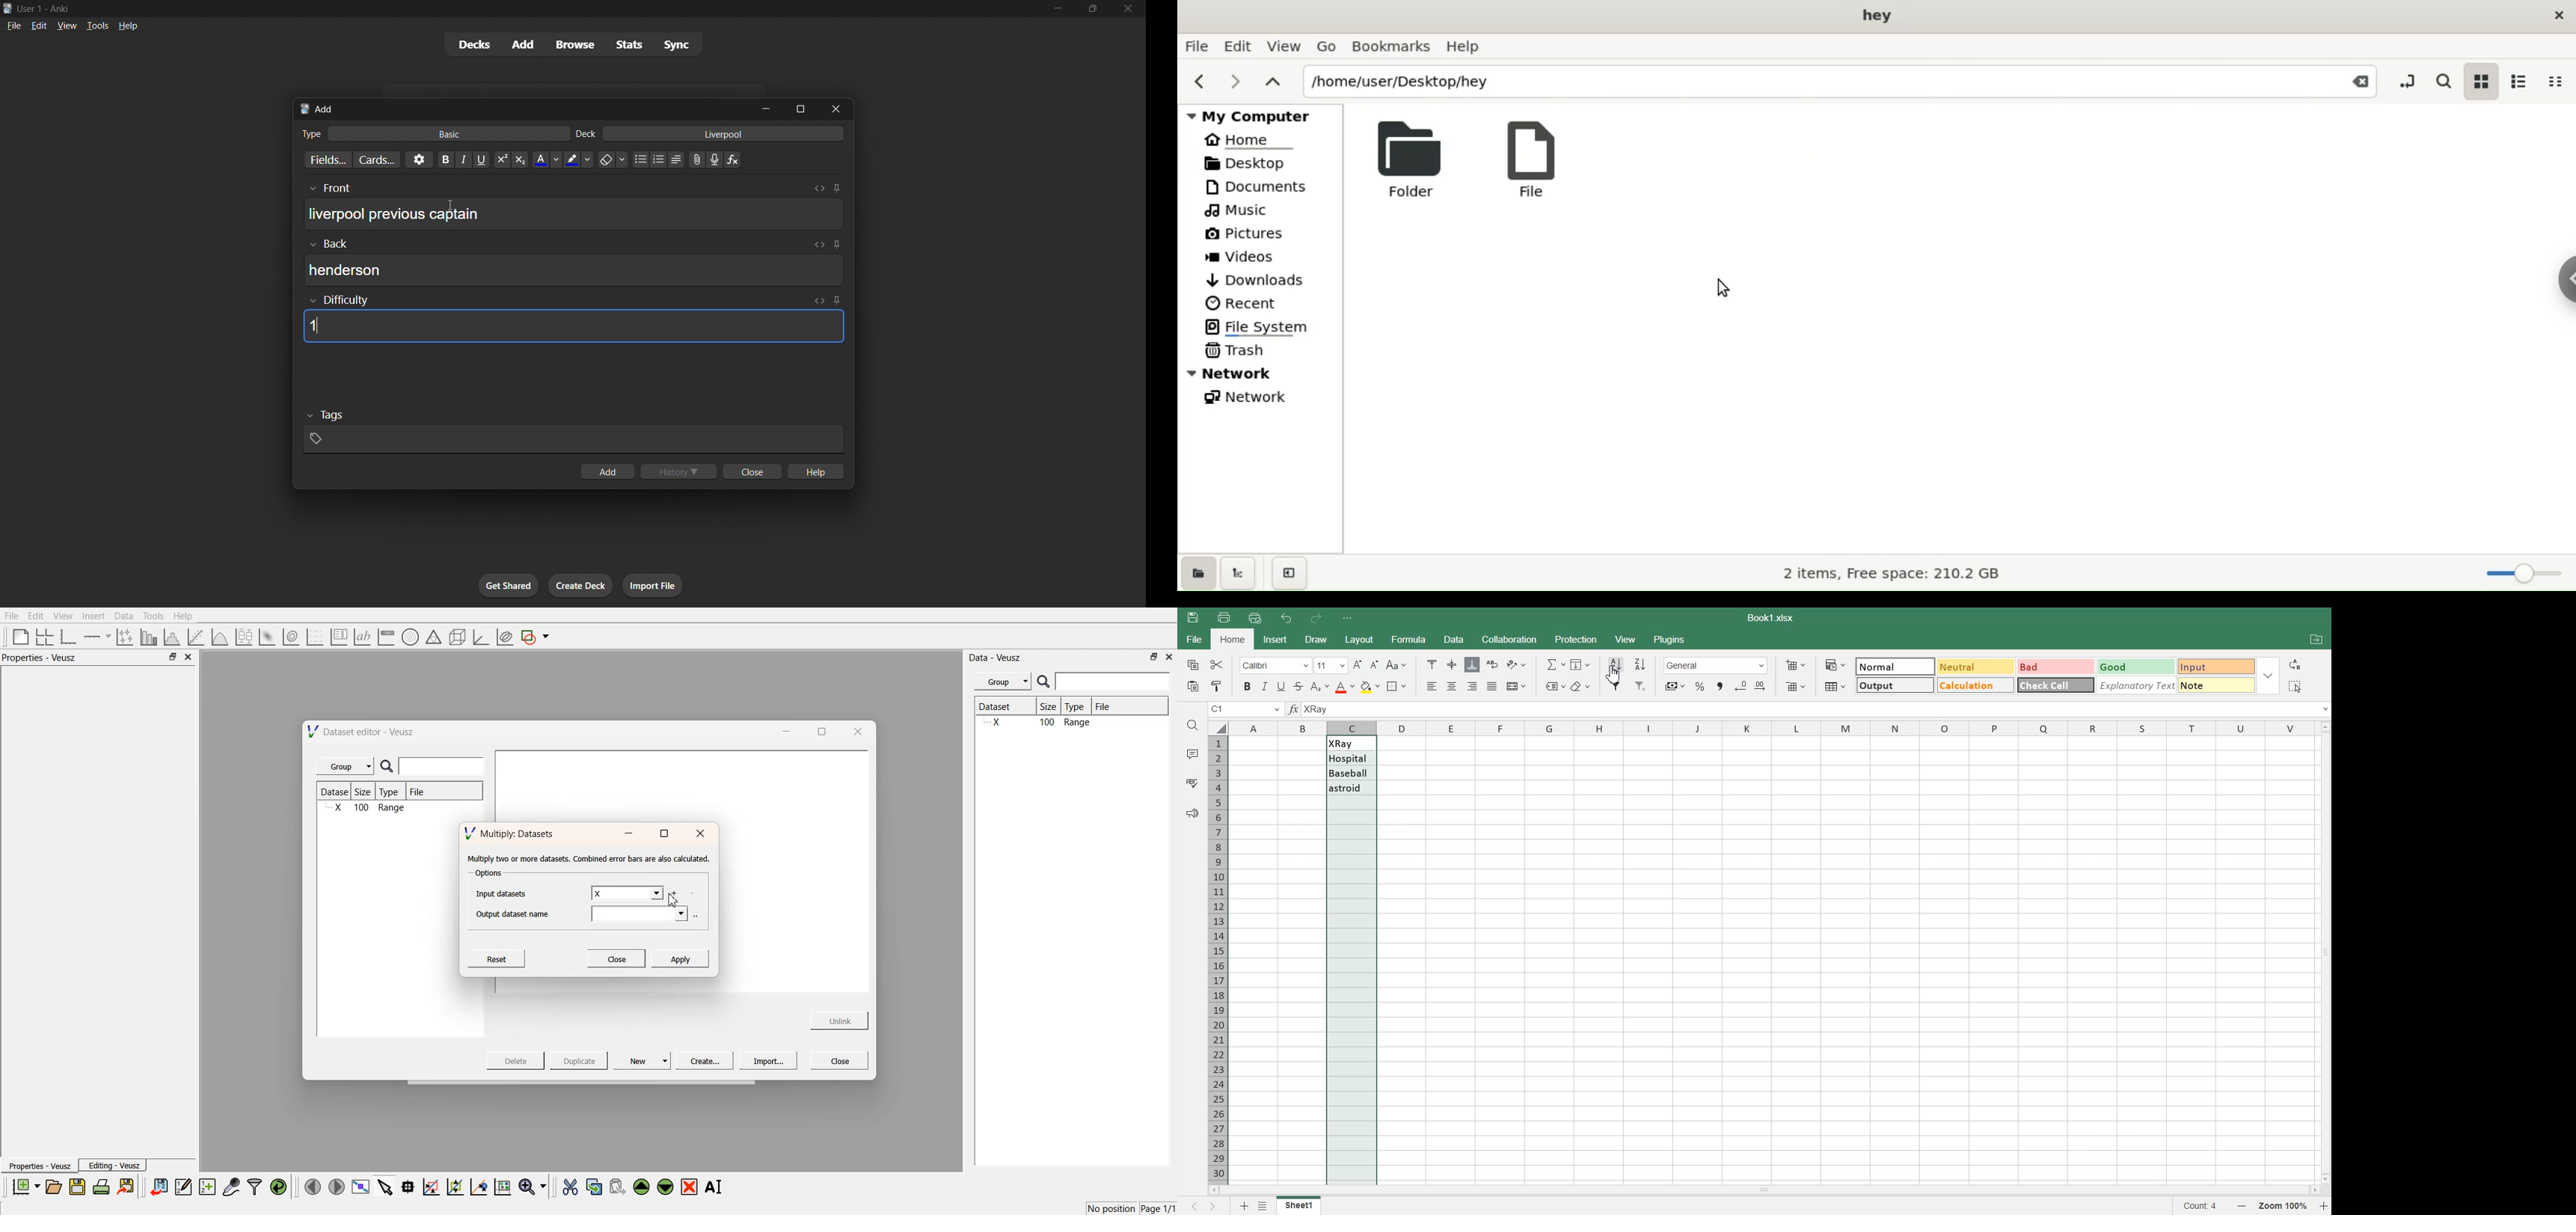 The width and height of the screenshot is (2576, 1232). I want to click on Data, so click(123, 616).